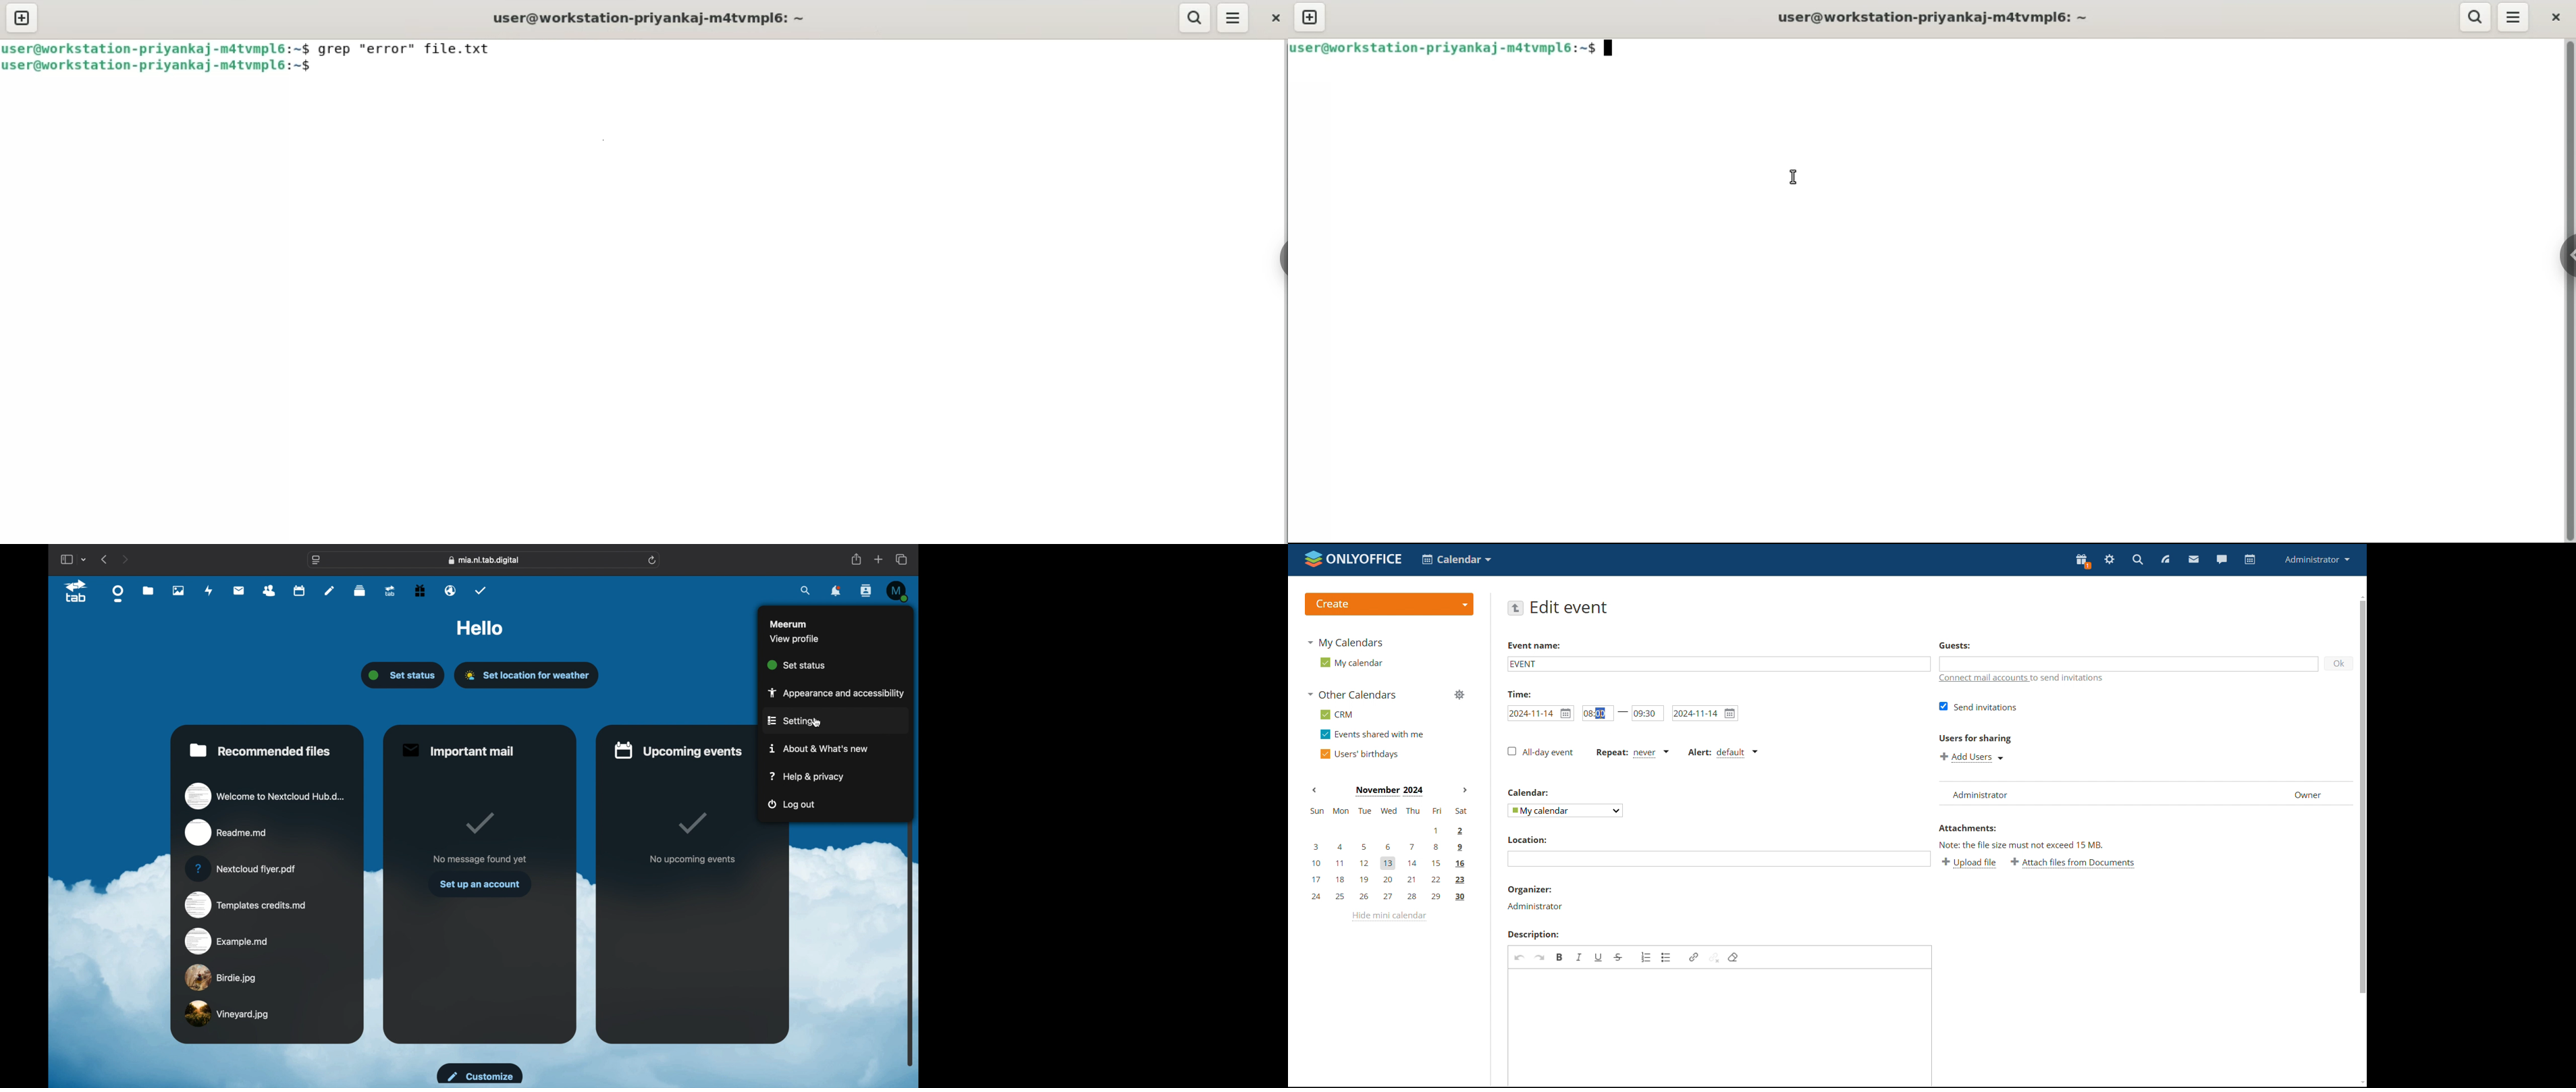 The height and width of the screenshot is (1092, 2576). What do you see at coordinates (2315, 795) in the screenshot?
I see `Owner` at bounding box center [2315, 795].